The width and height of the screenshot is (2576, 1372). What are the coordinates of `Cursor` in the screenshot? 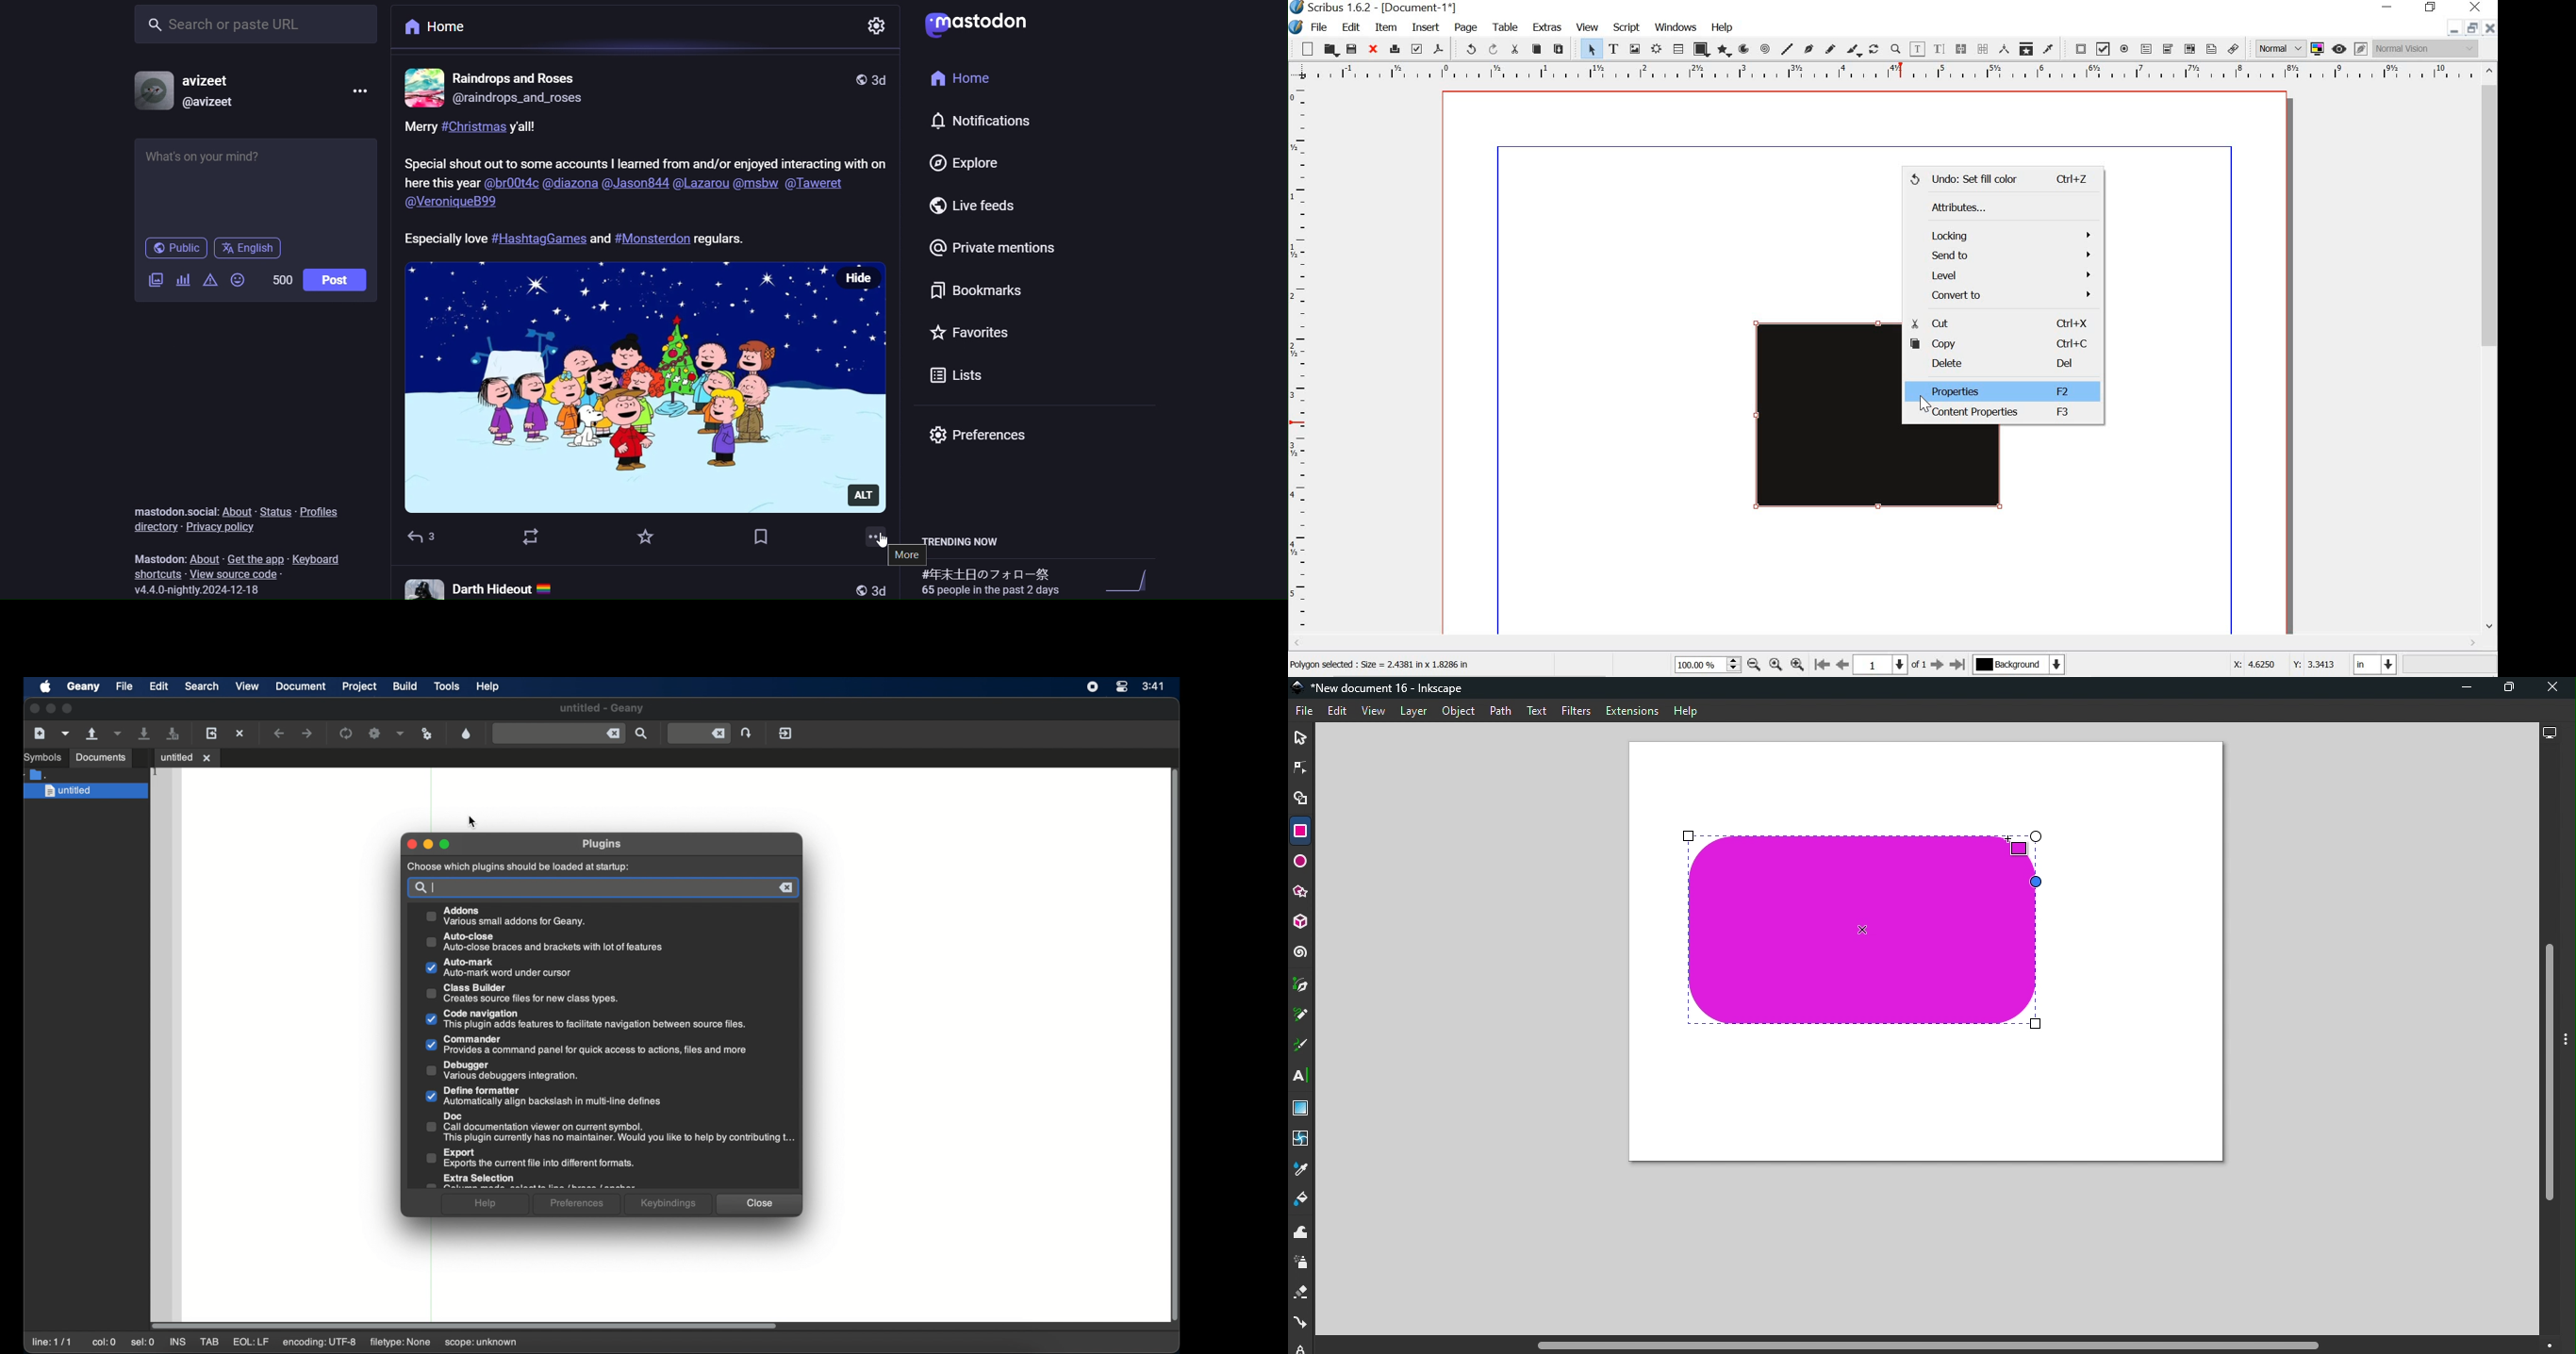 It's located at (2024, 844).